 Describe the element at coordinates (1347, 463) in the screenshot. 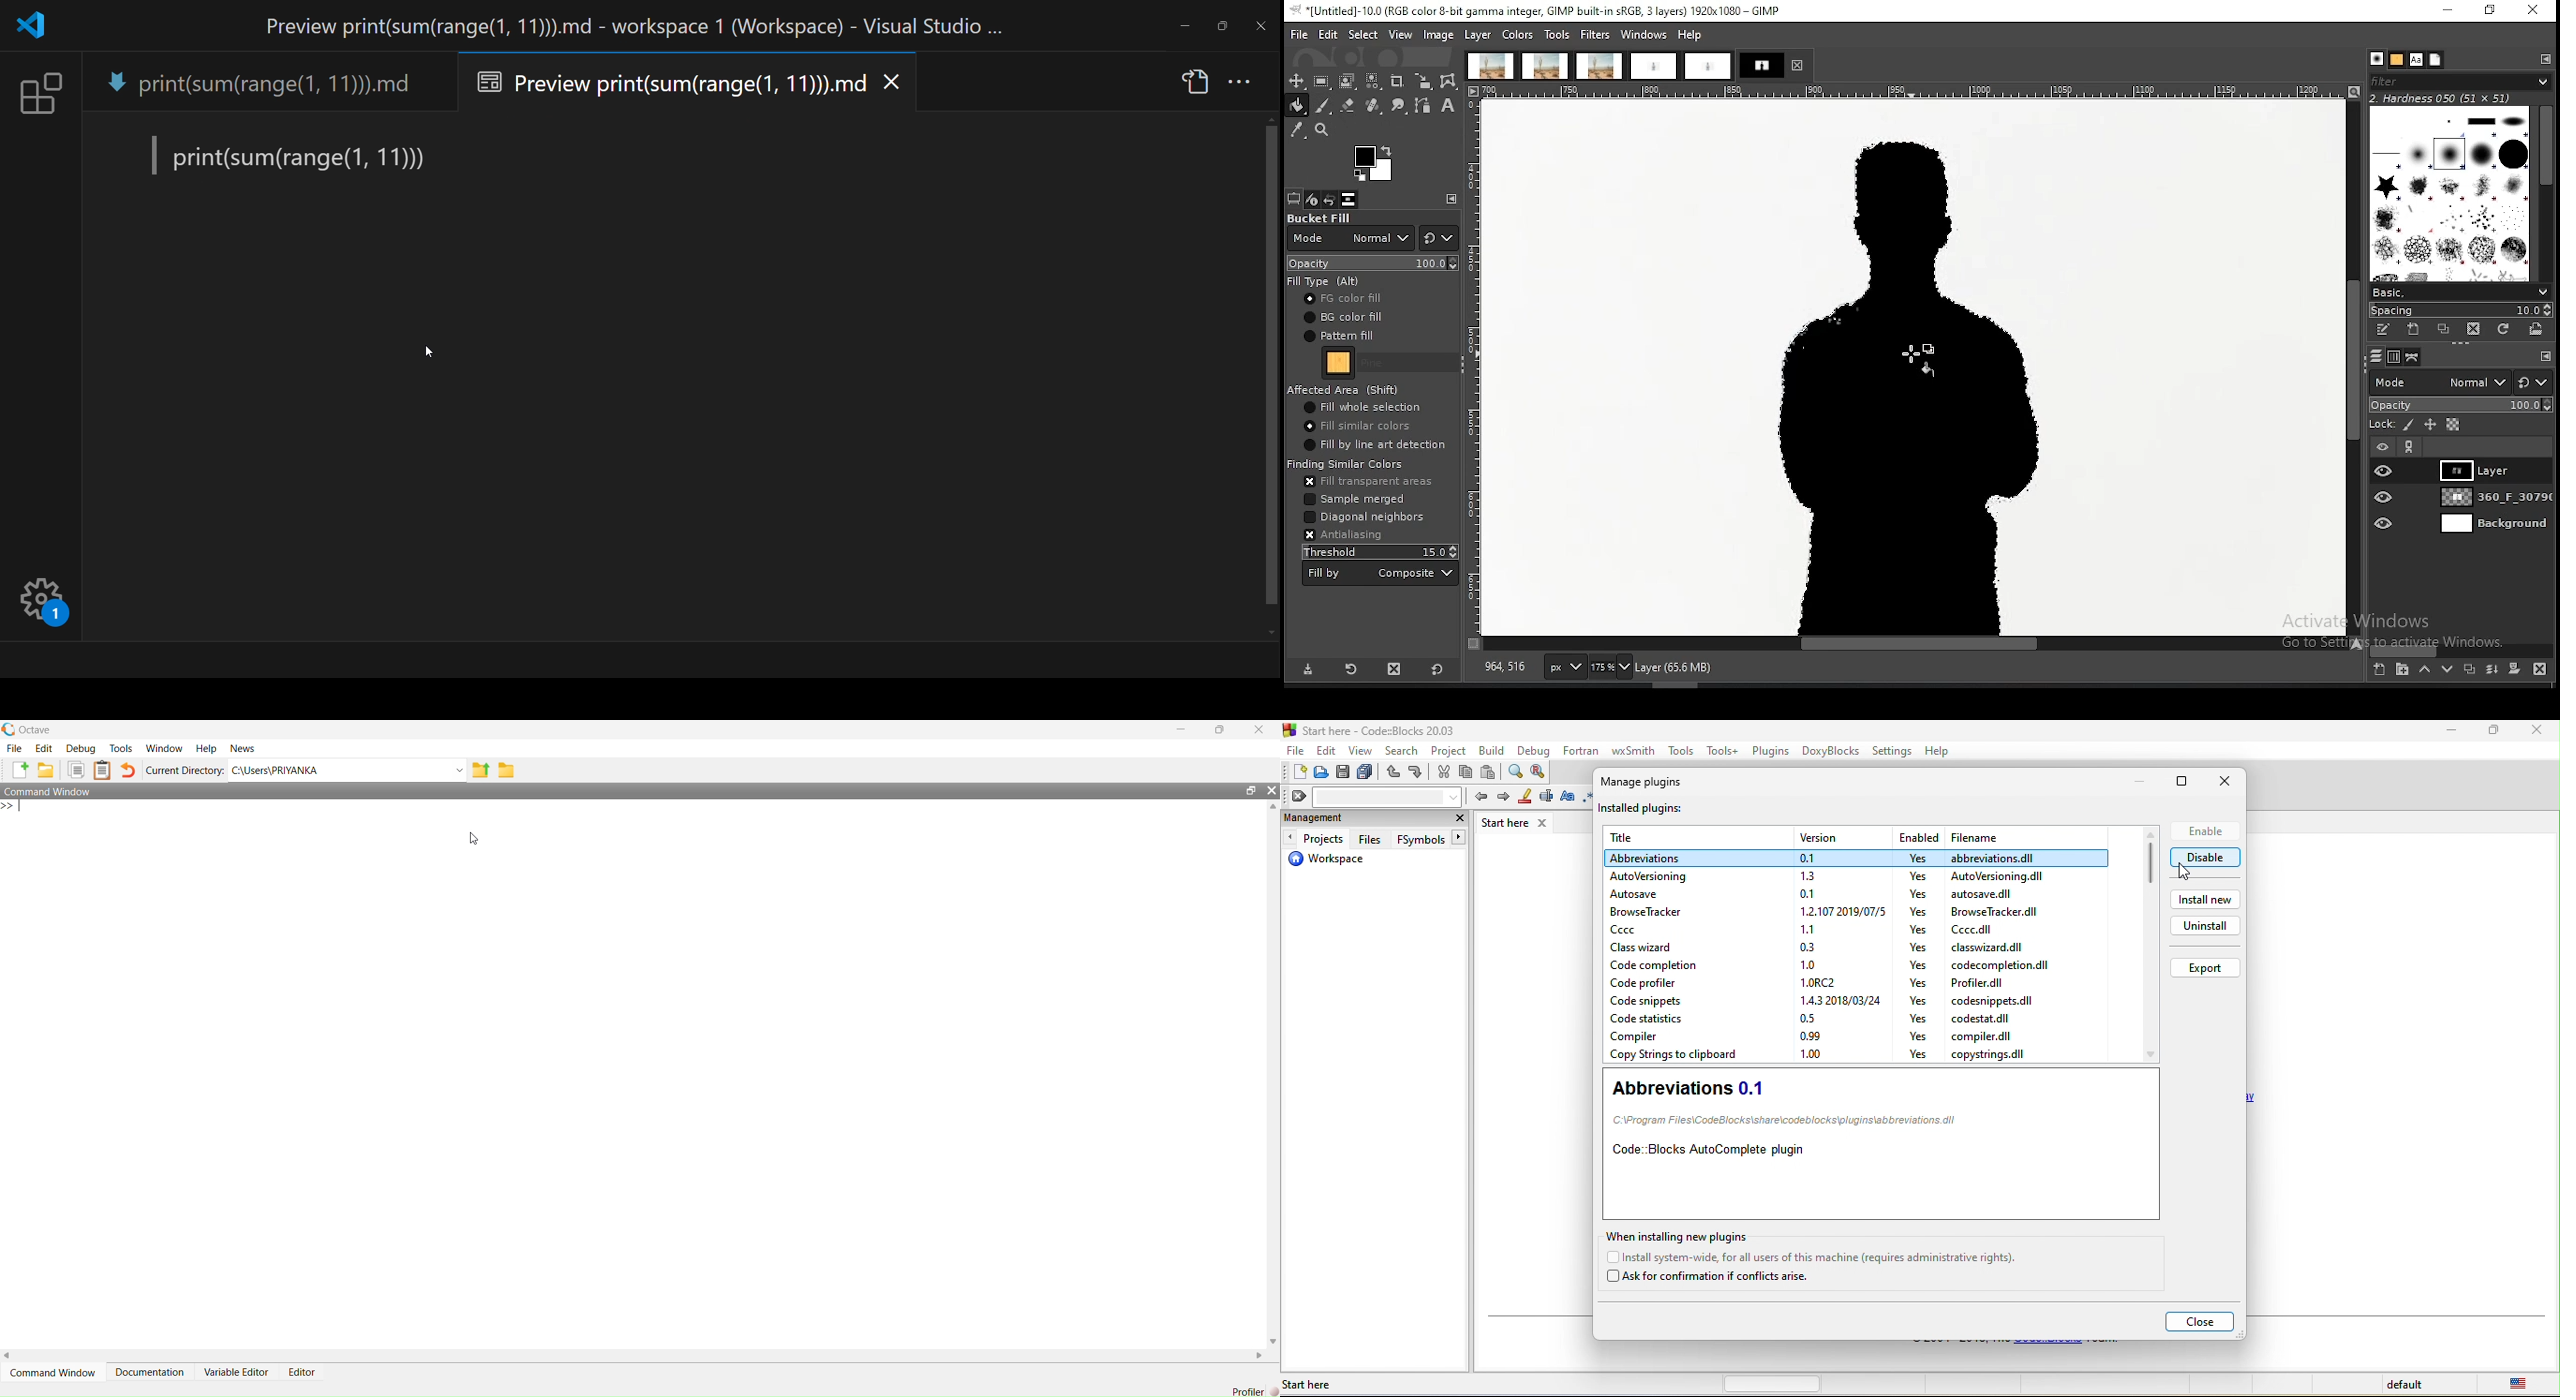

I see `finding similar colors` at that location.